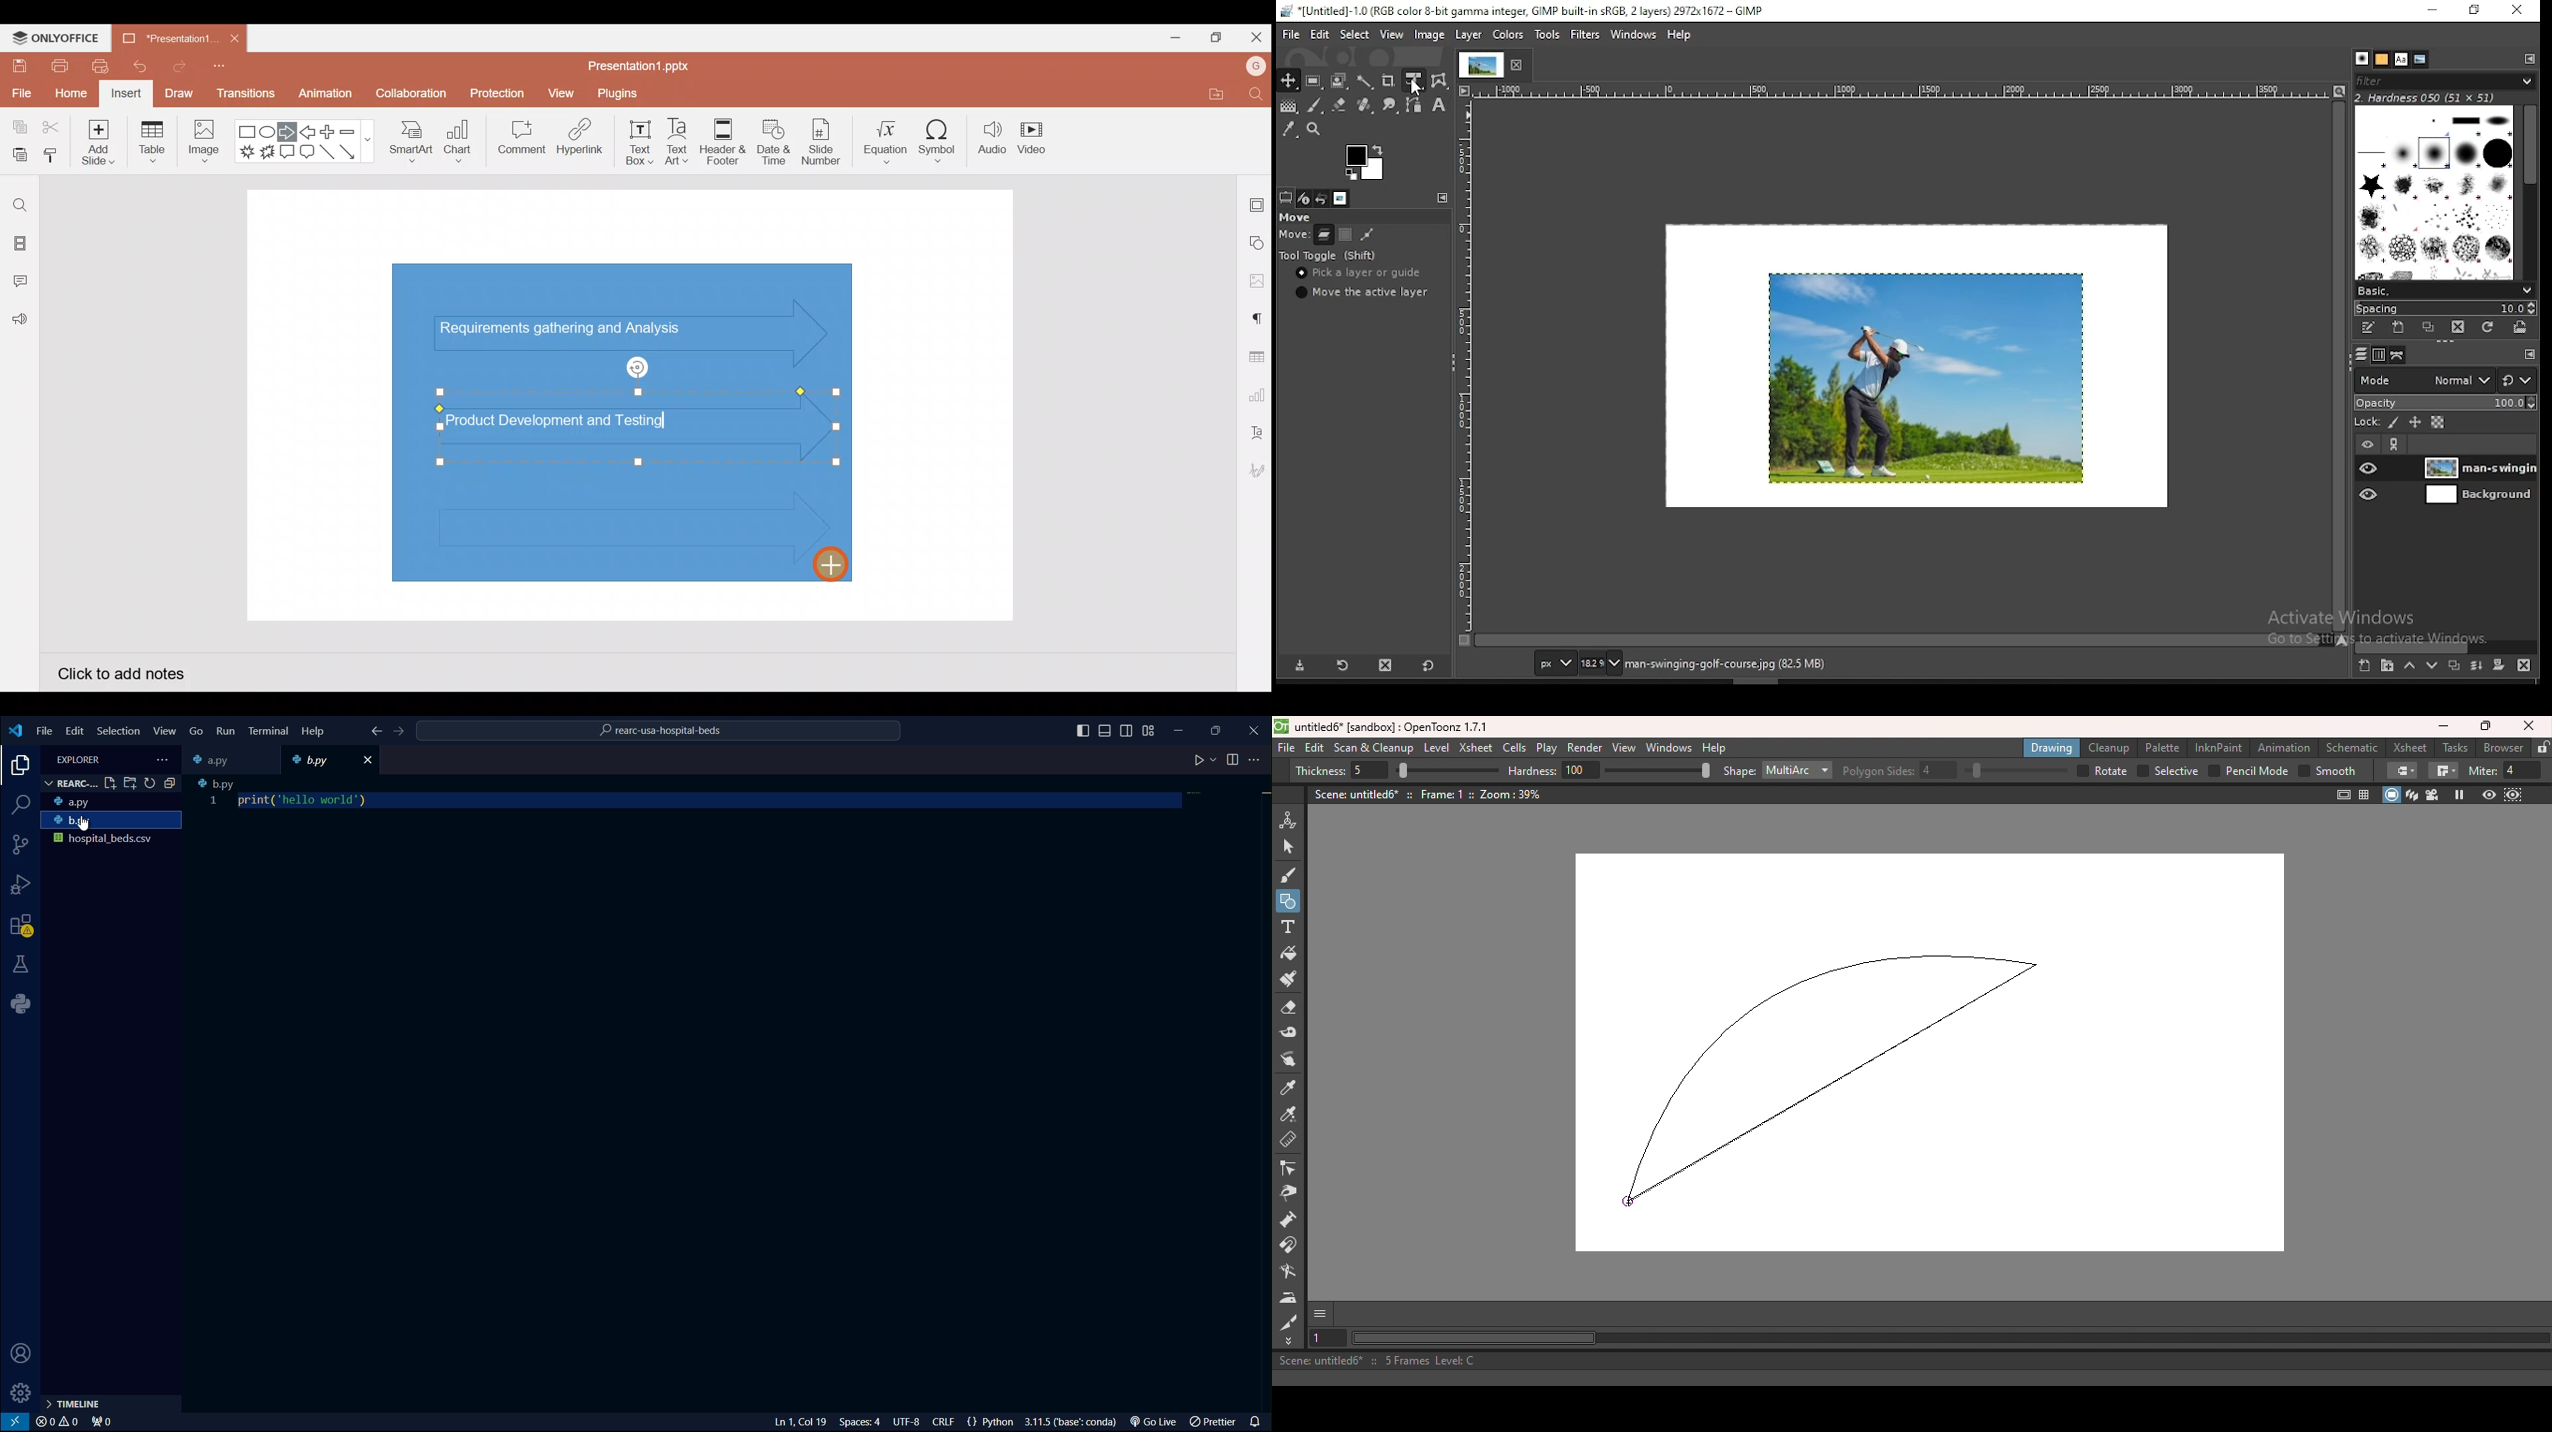  I want to click on Cut, so click(52, 128).